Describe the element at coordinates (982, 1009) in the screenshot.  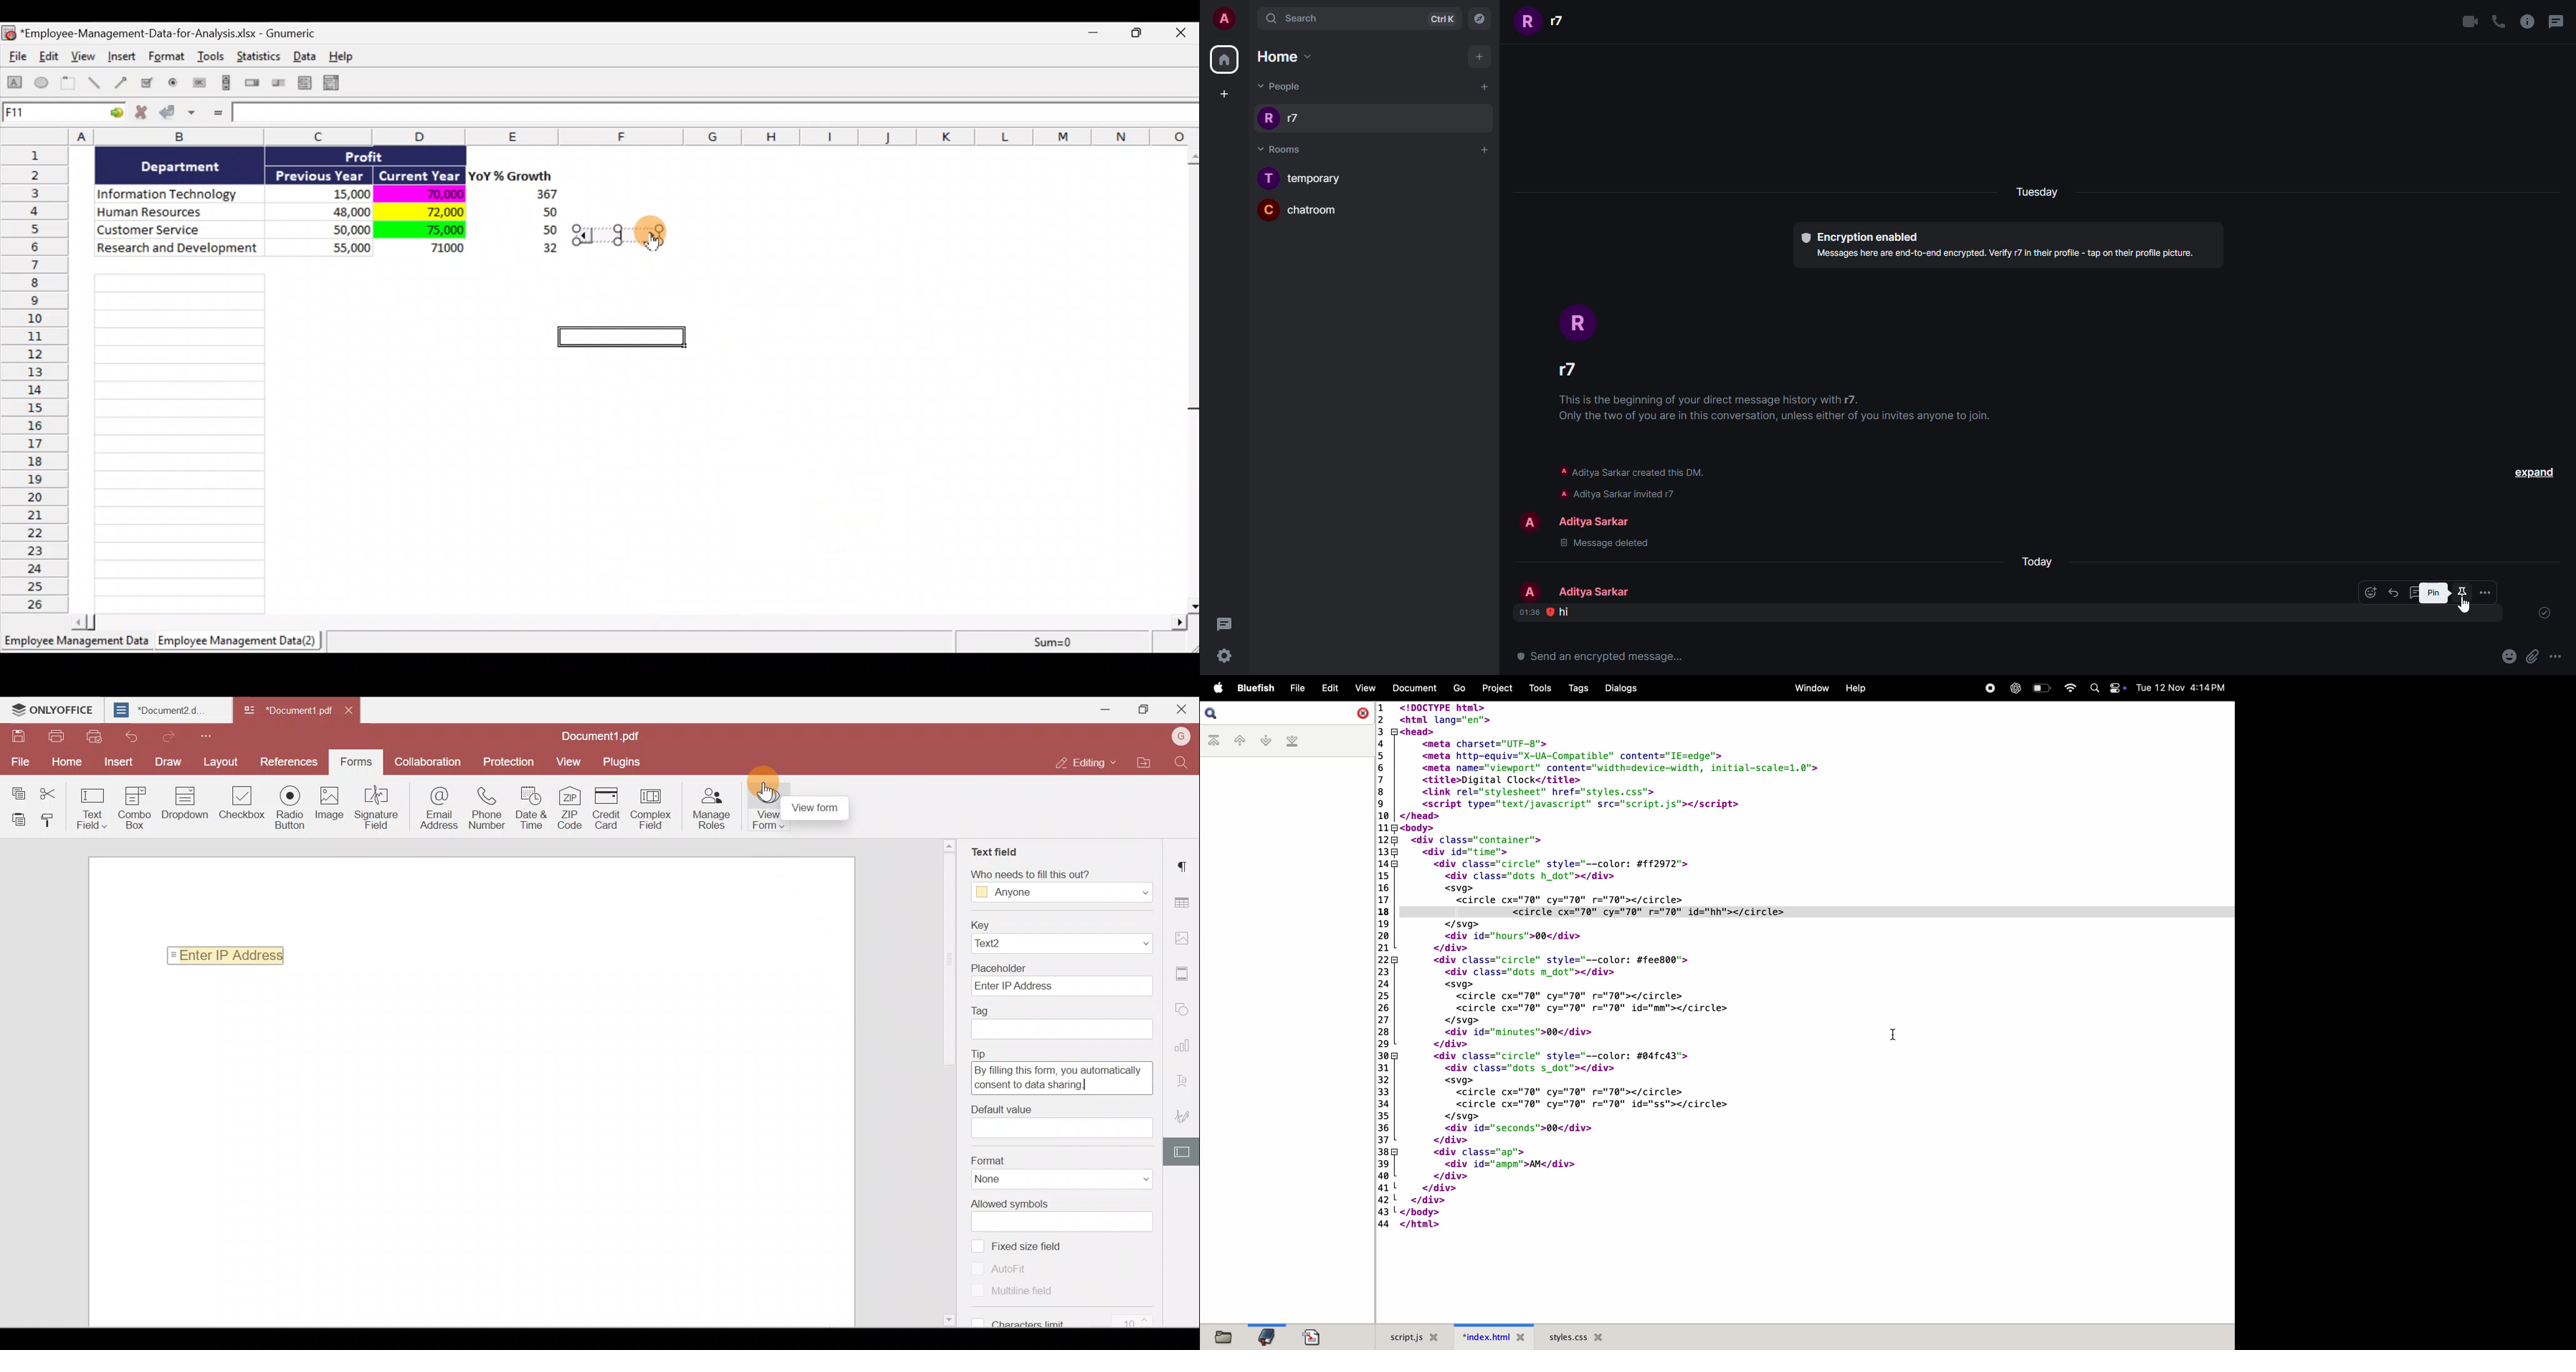
I see `Tag` at that location.